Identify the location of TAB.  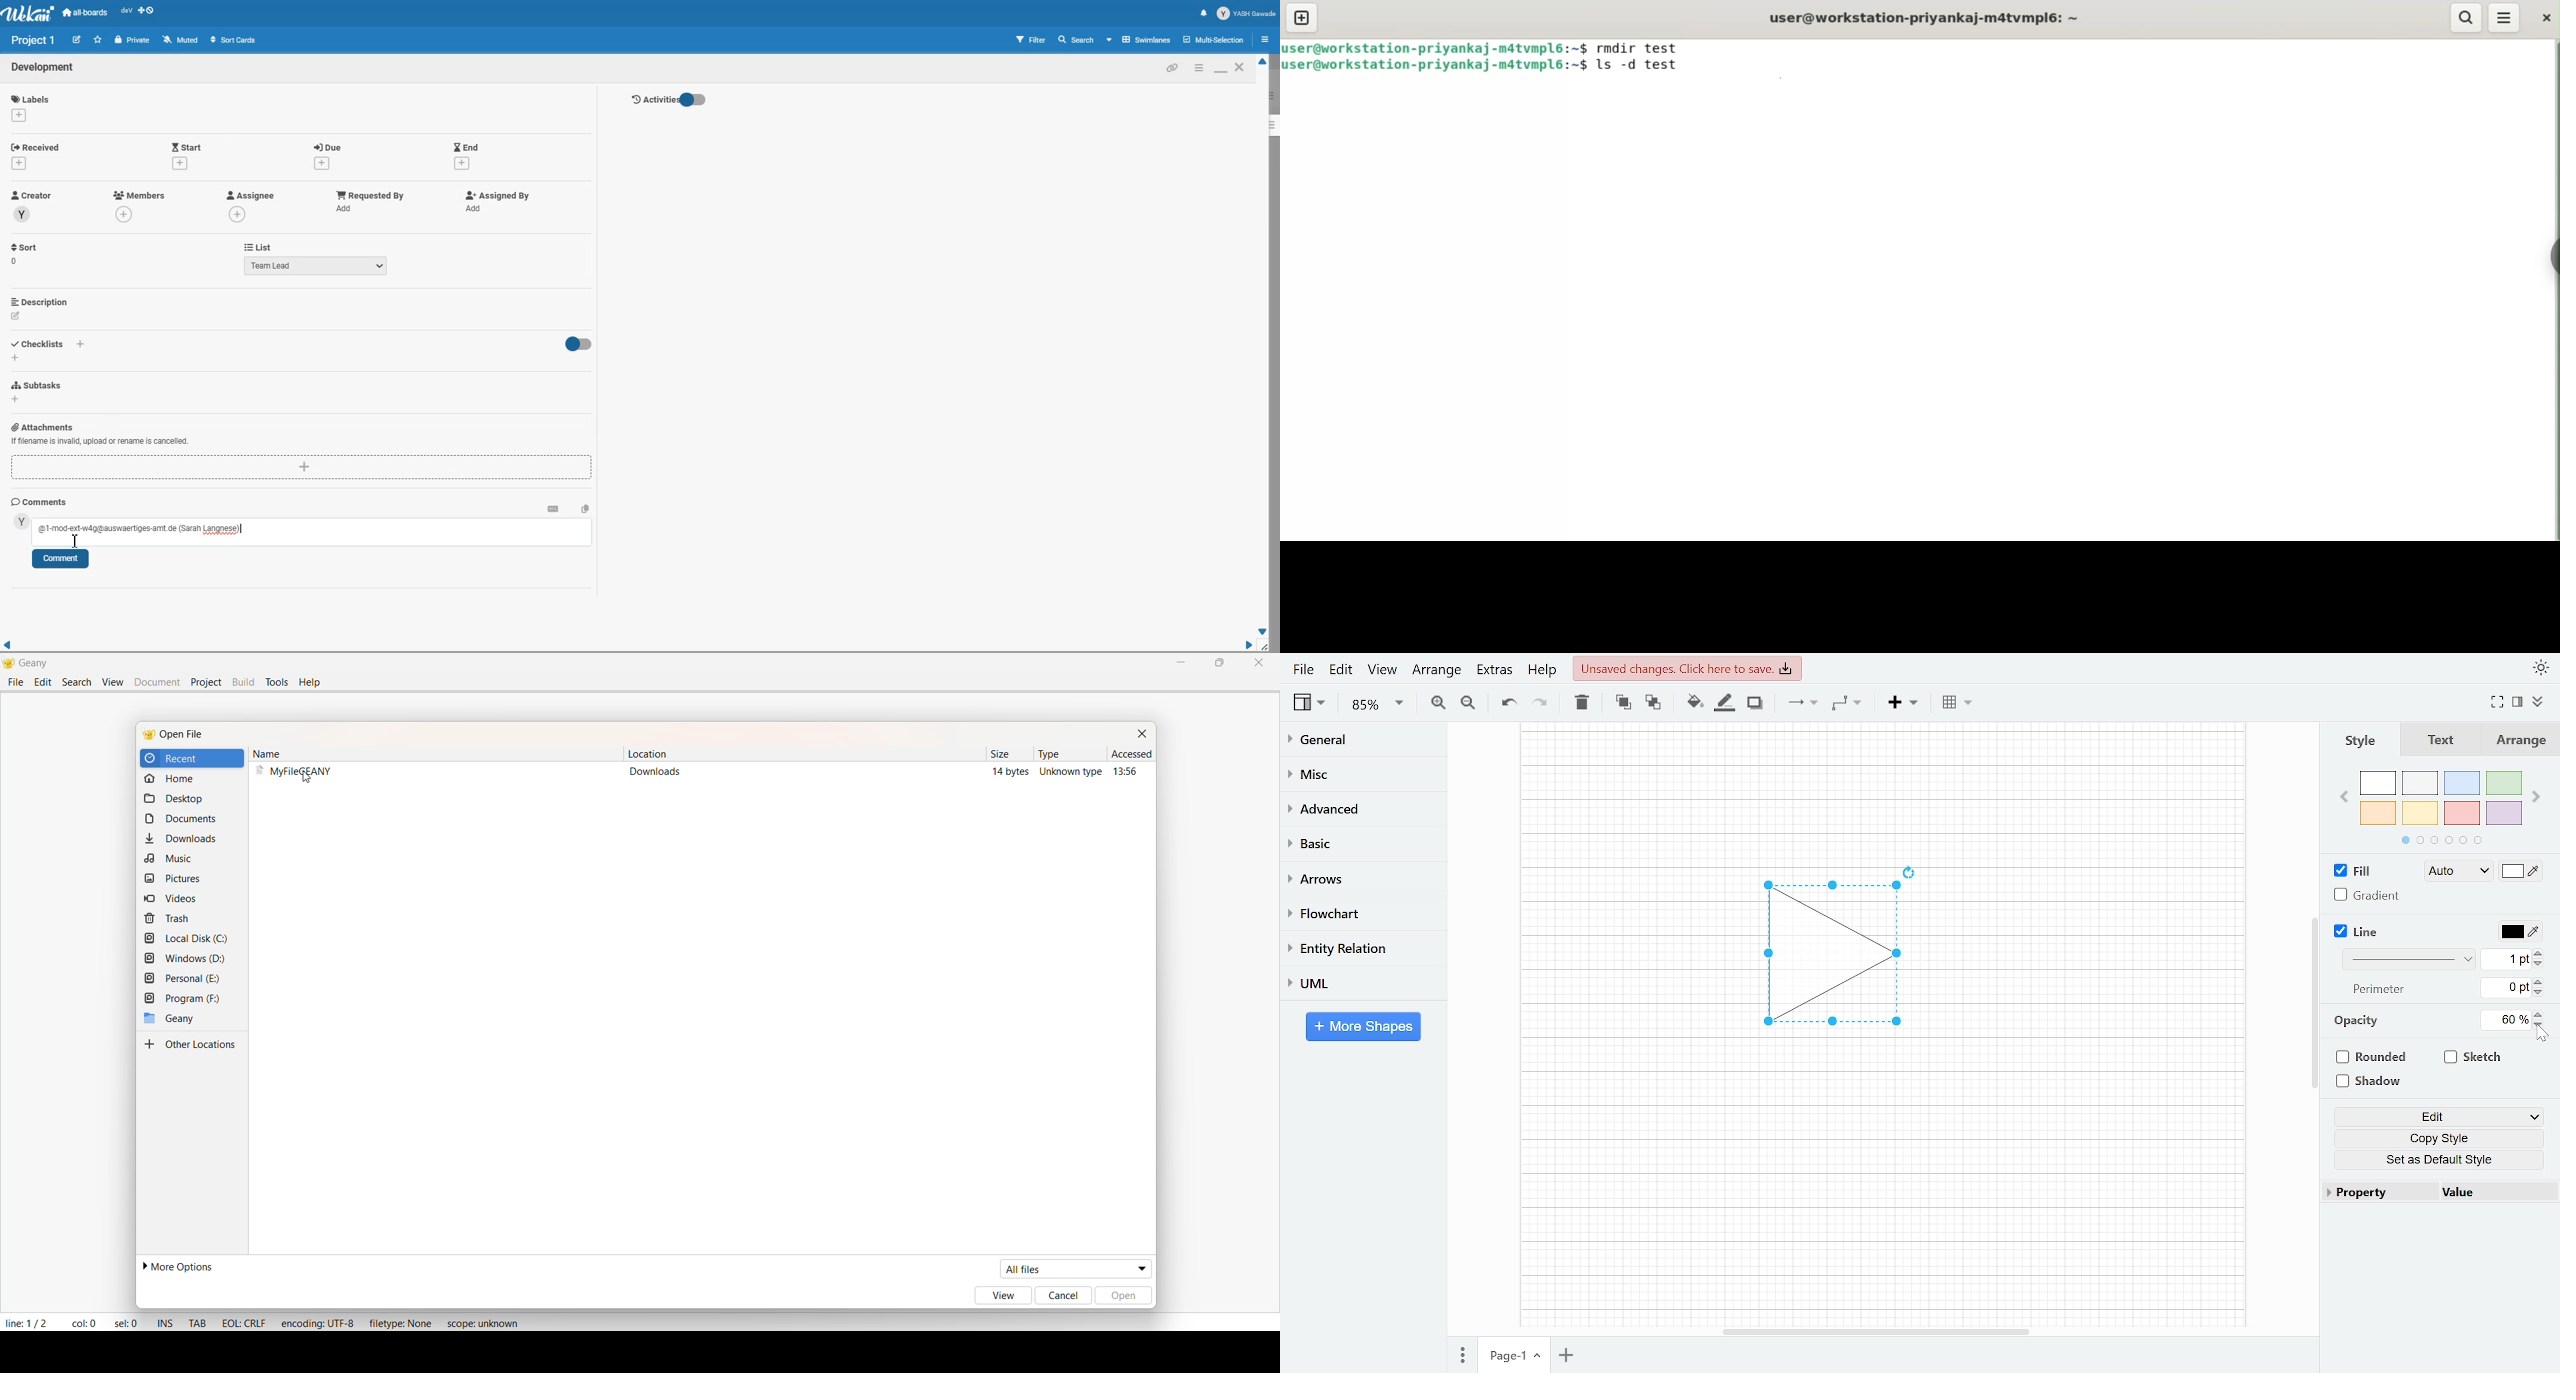
(199, 1322).